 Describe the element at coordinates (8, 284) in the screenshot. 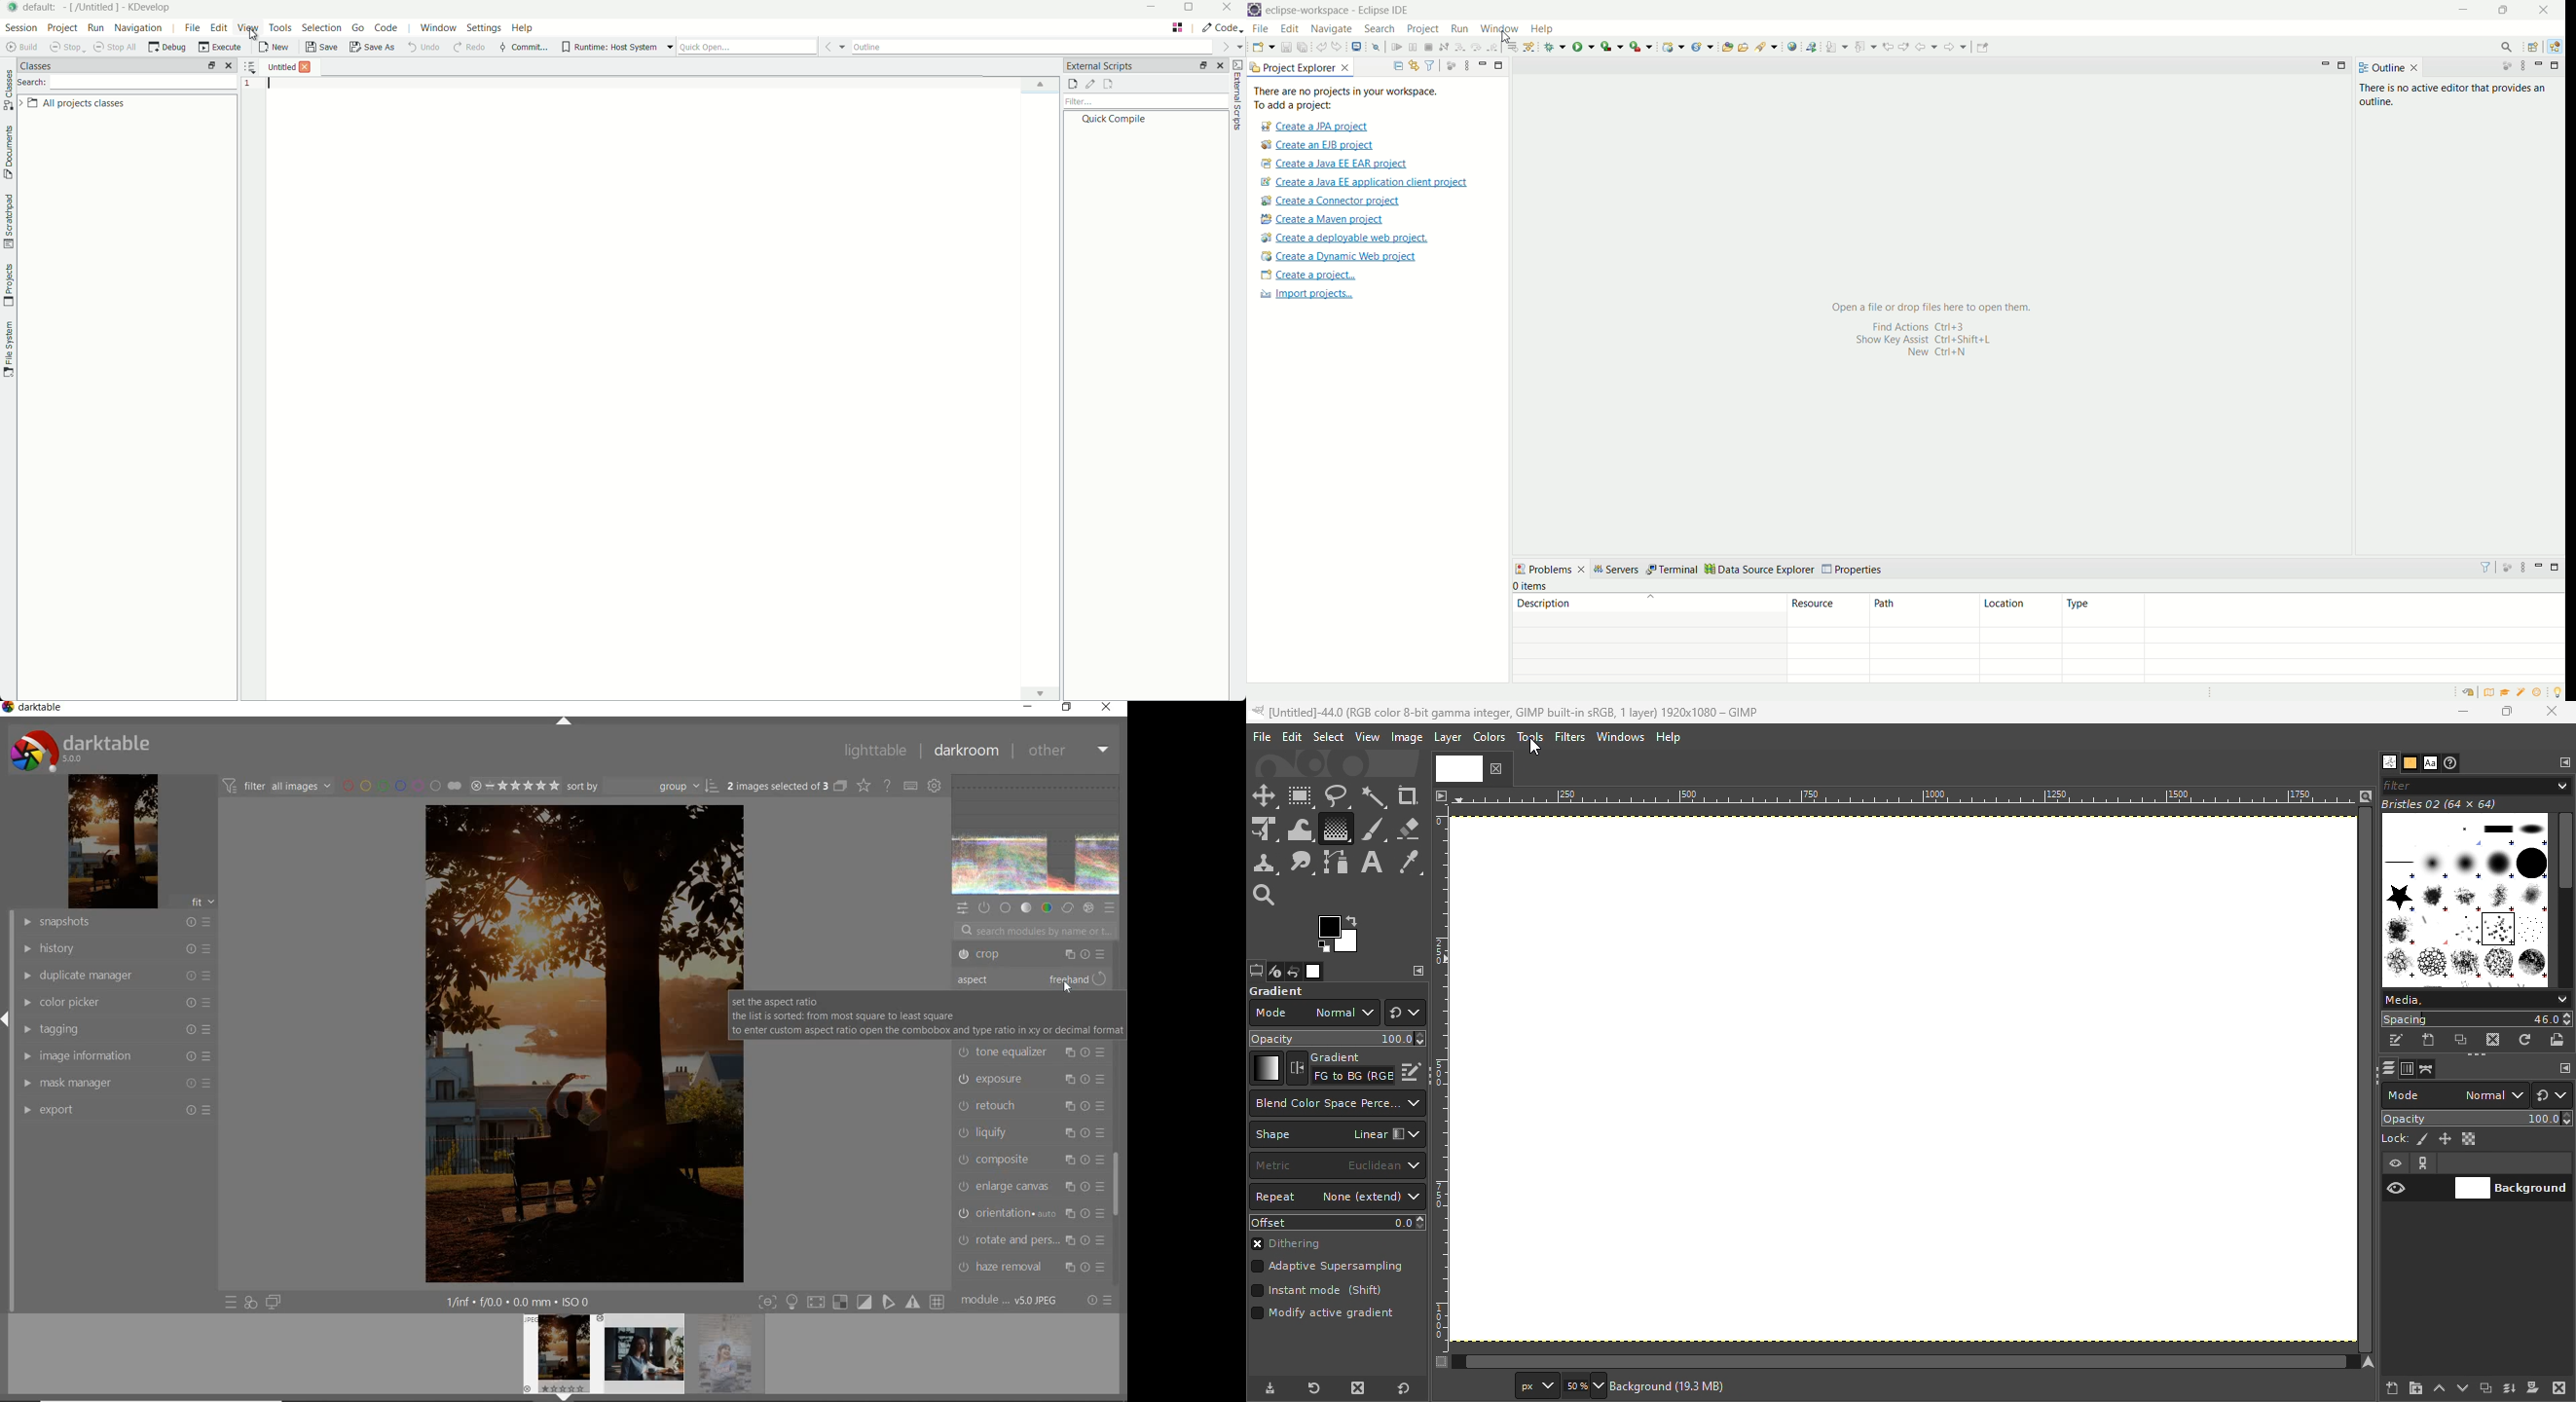

I see `projects` at that location.